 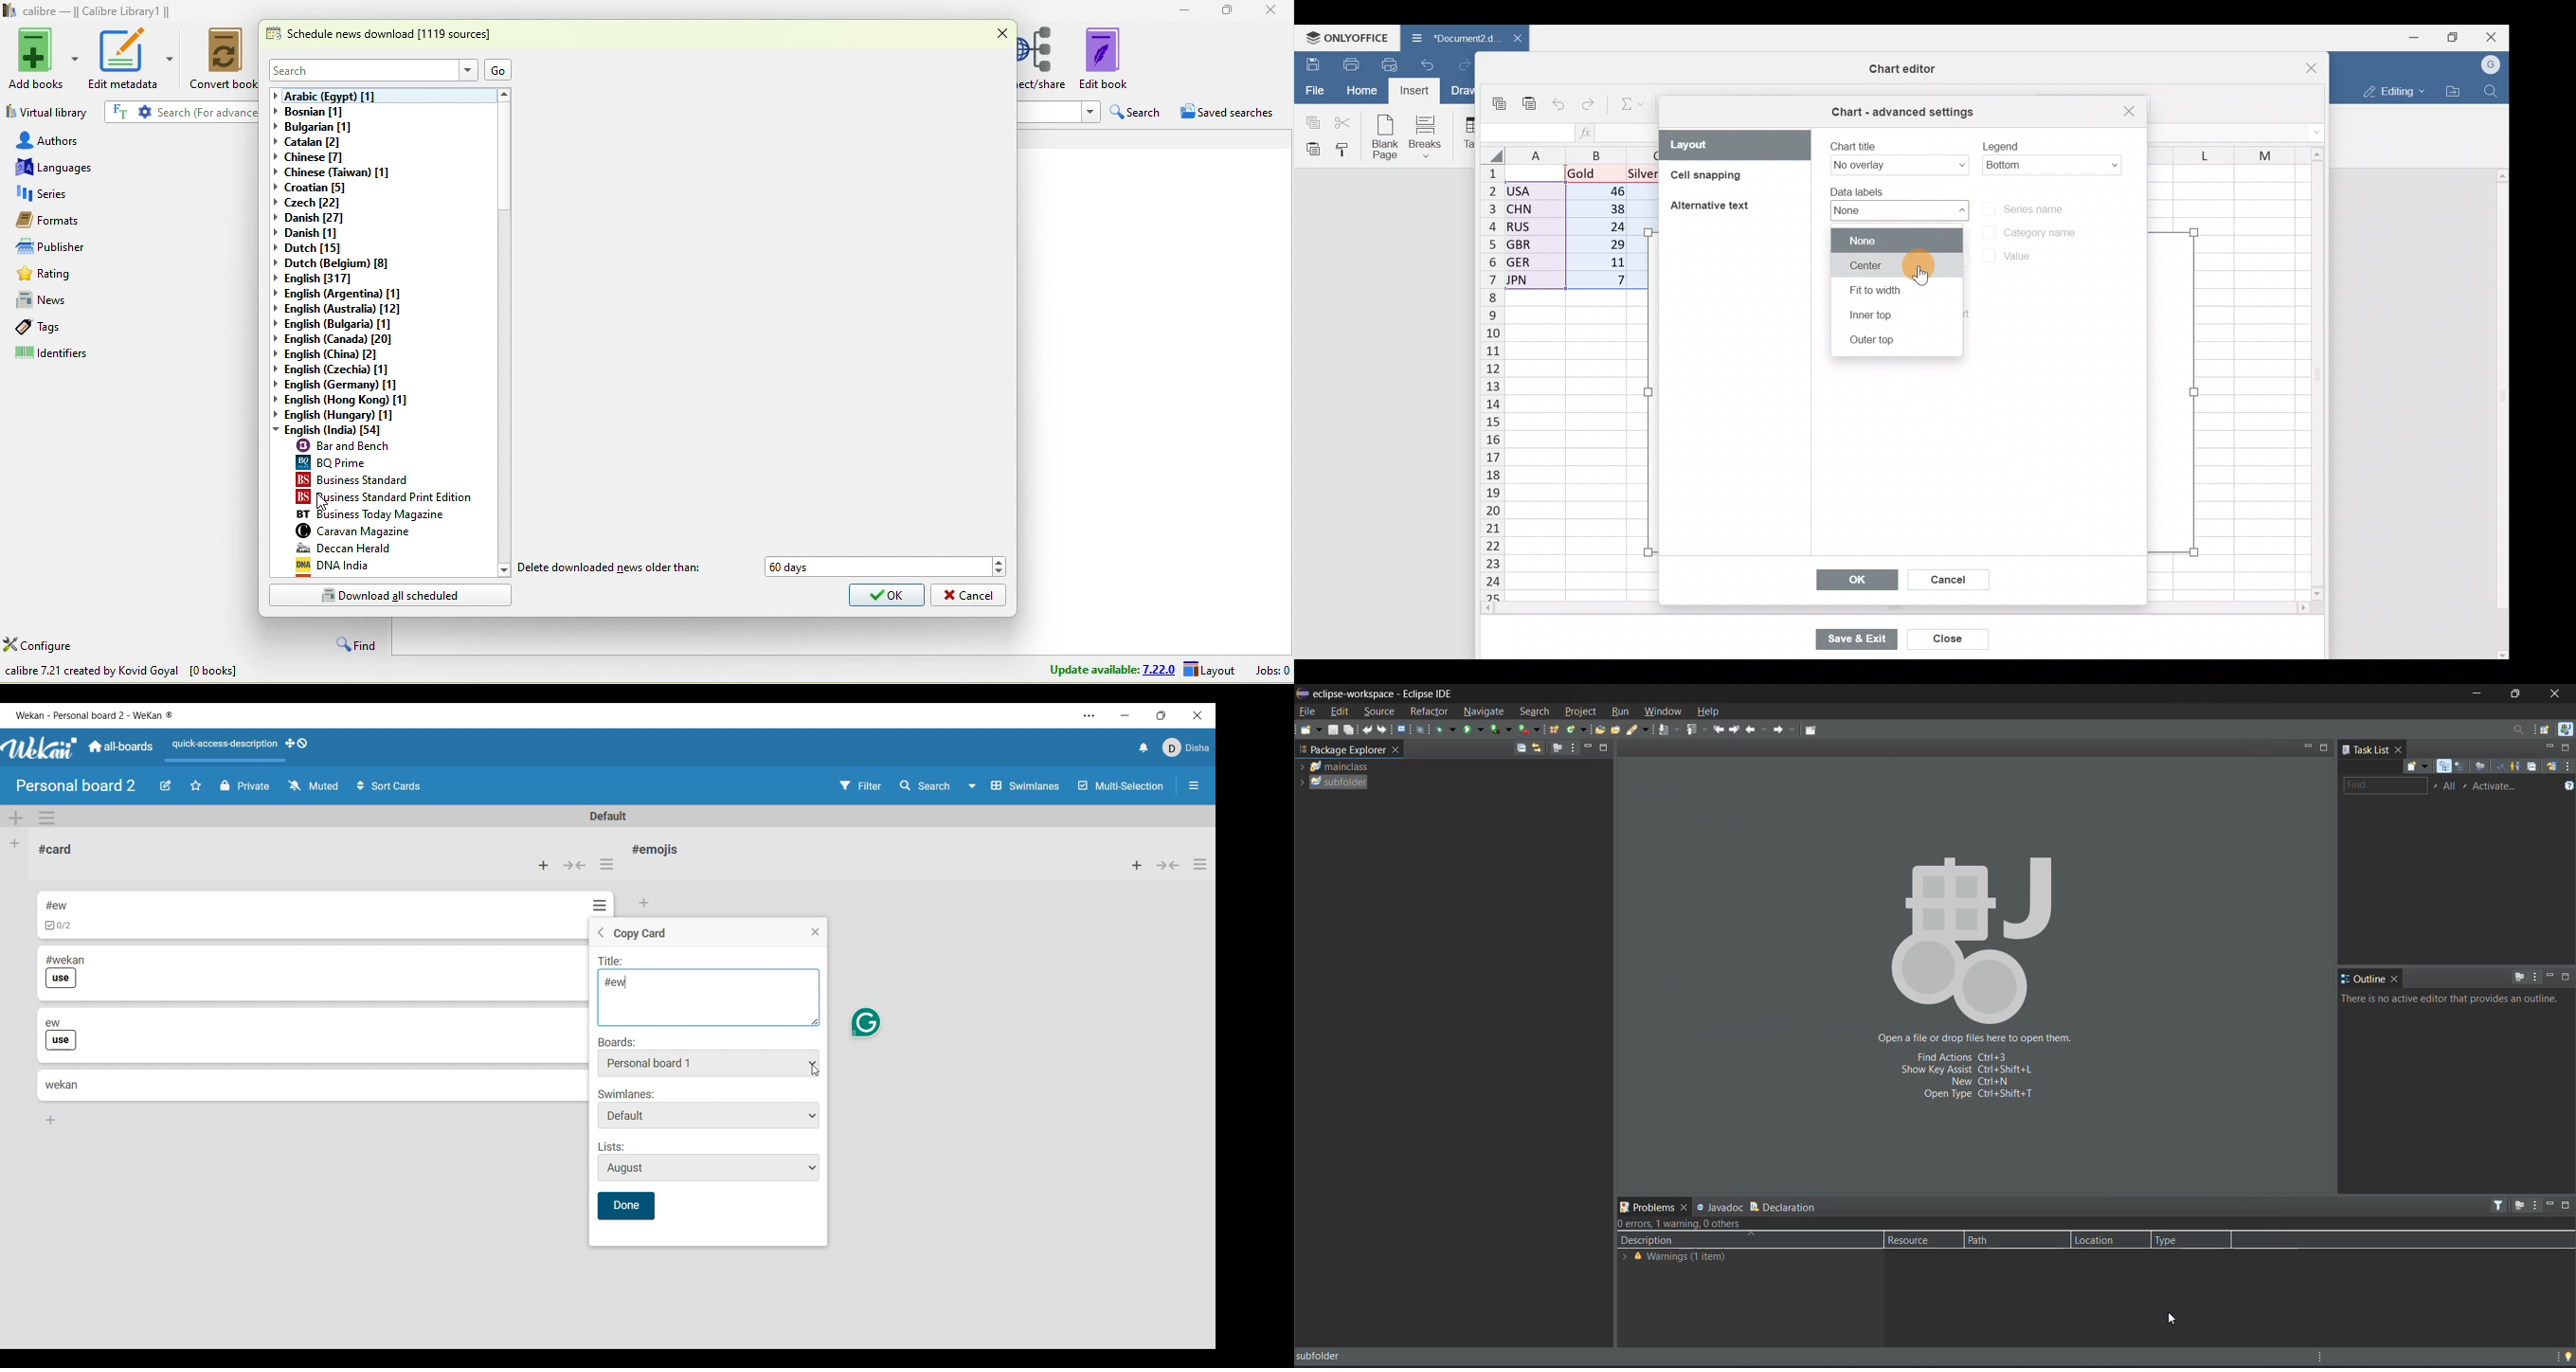 I want to click on english (argentina)[1], so click(x=338, y=294).